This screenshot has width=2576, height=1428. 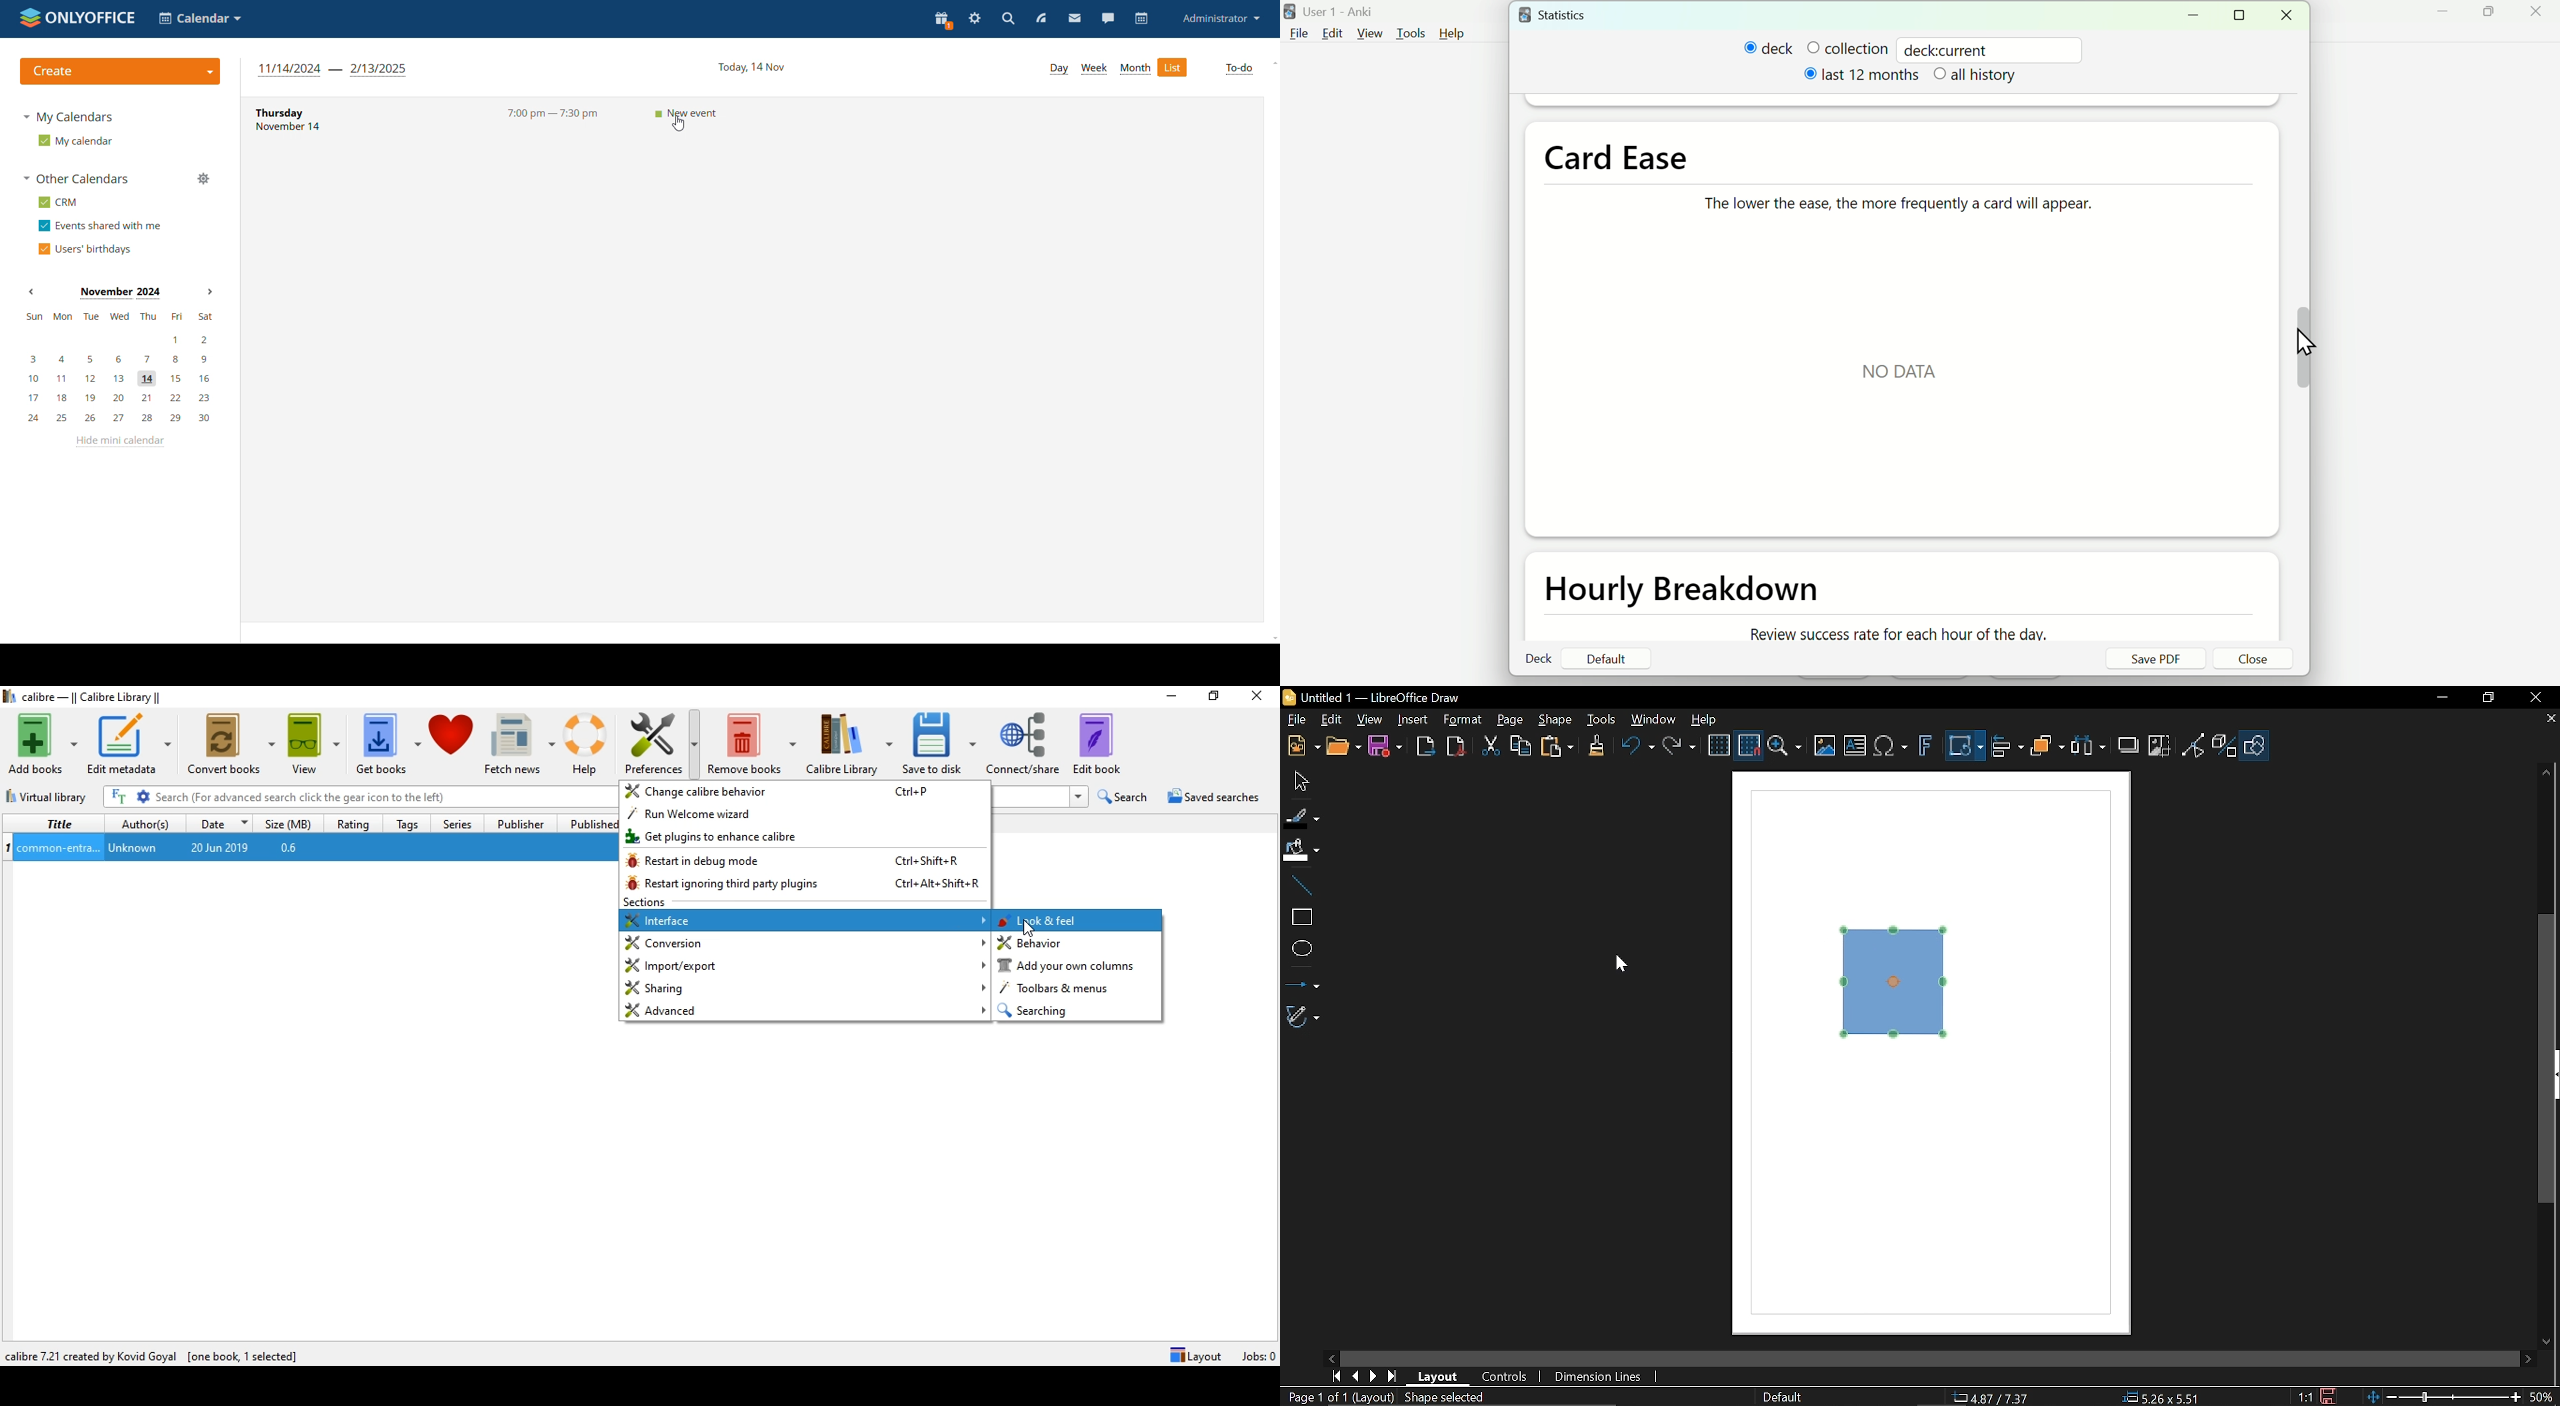 I want to click on last 12 months, so click(x=1863, y=79).